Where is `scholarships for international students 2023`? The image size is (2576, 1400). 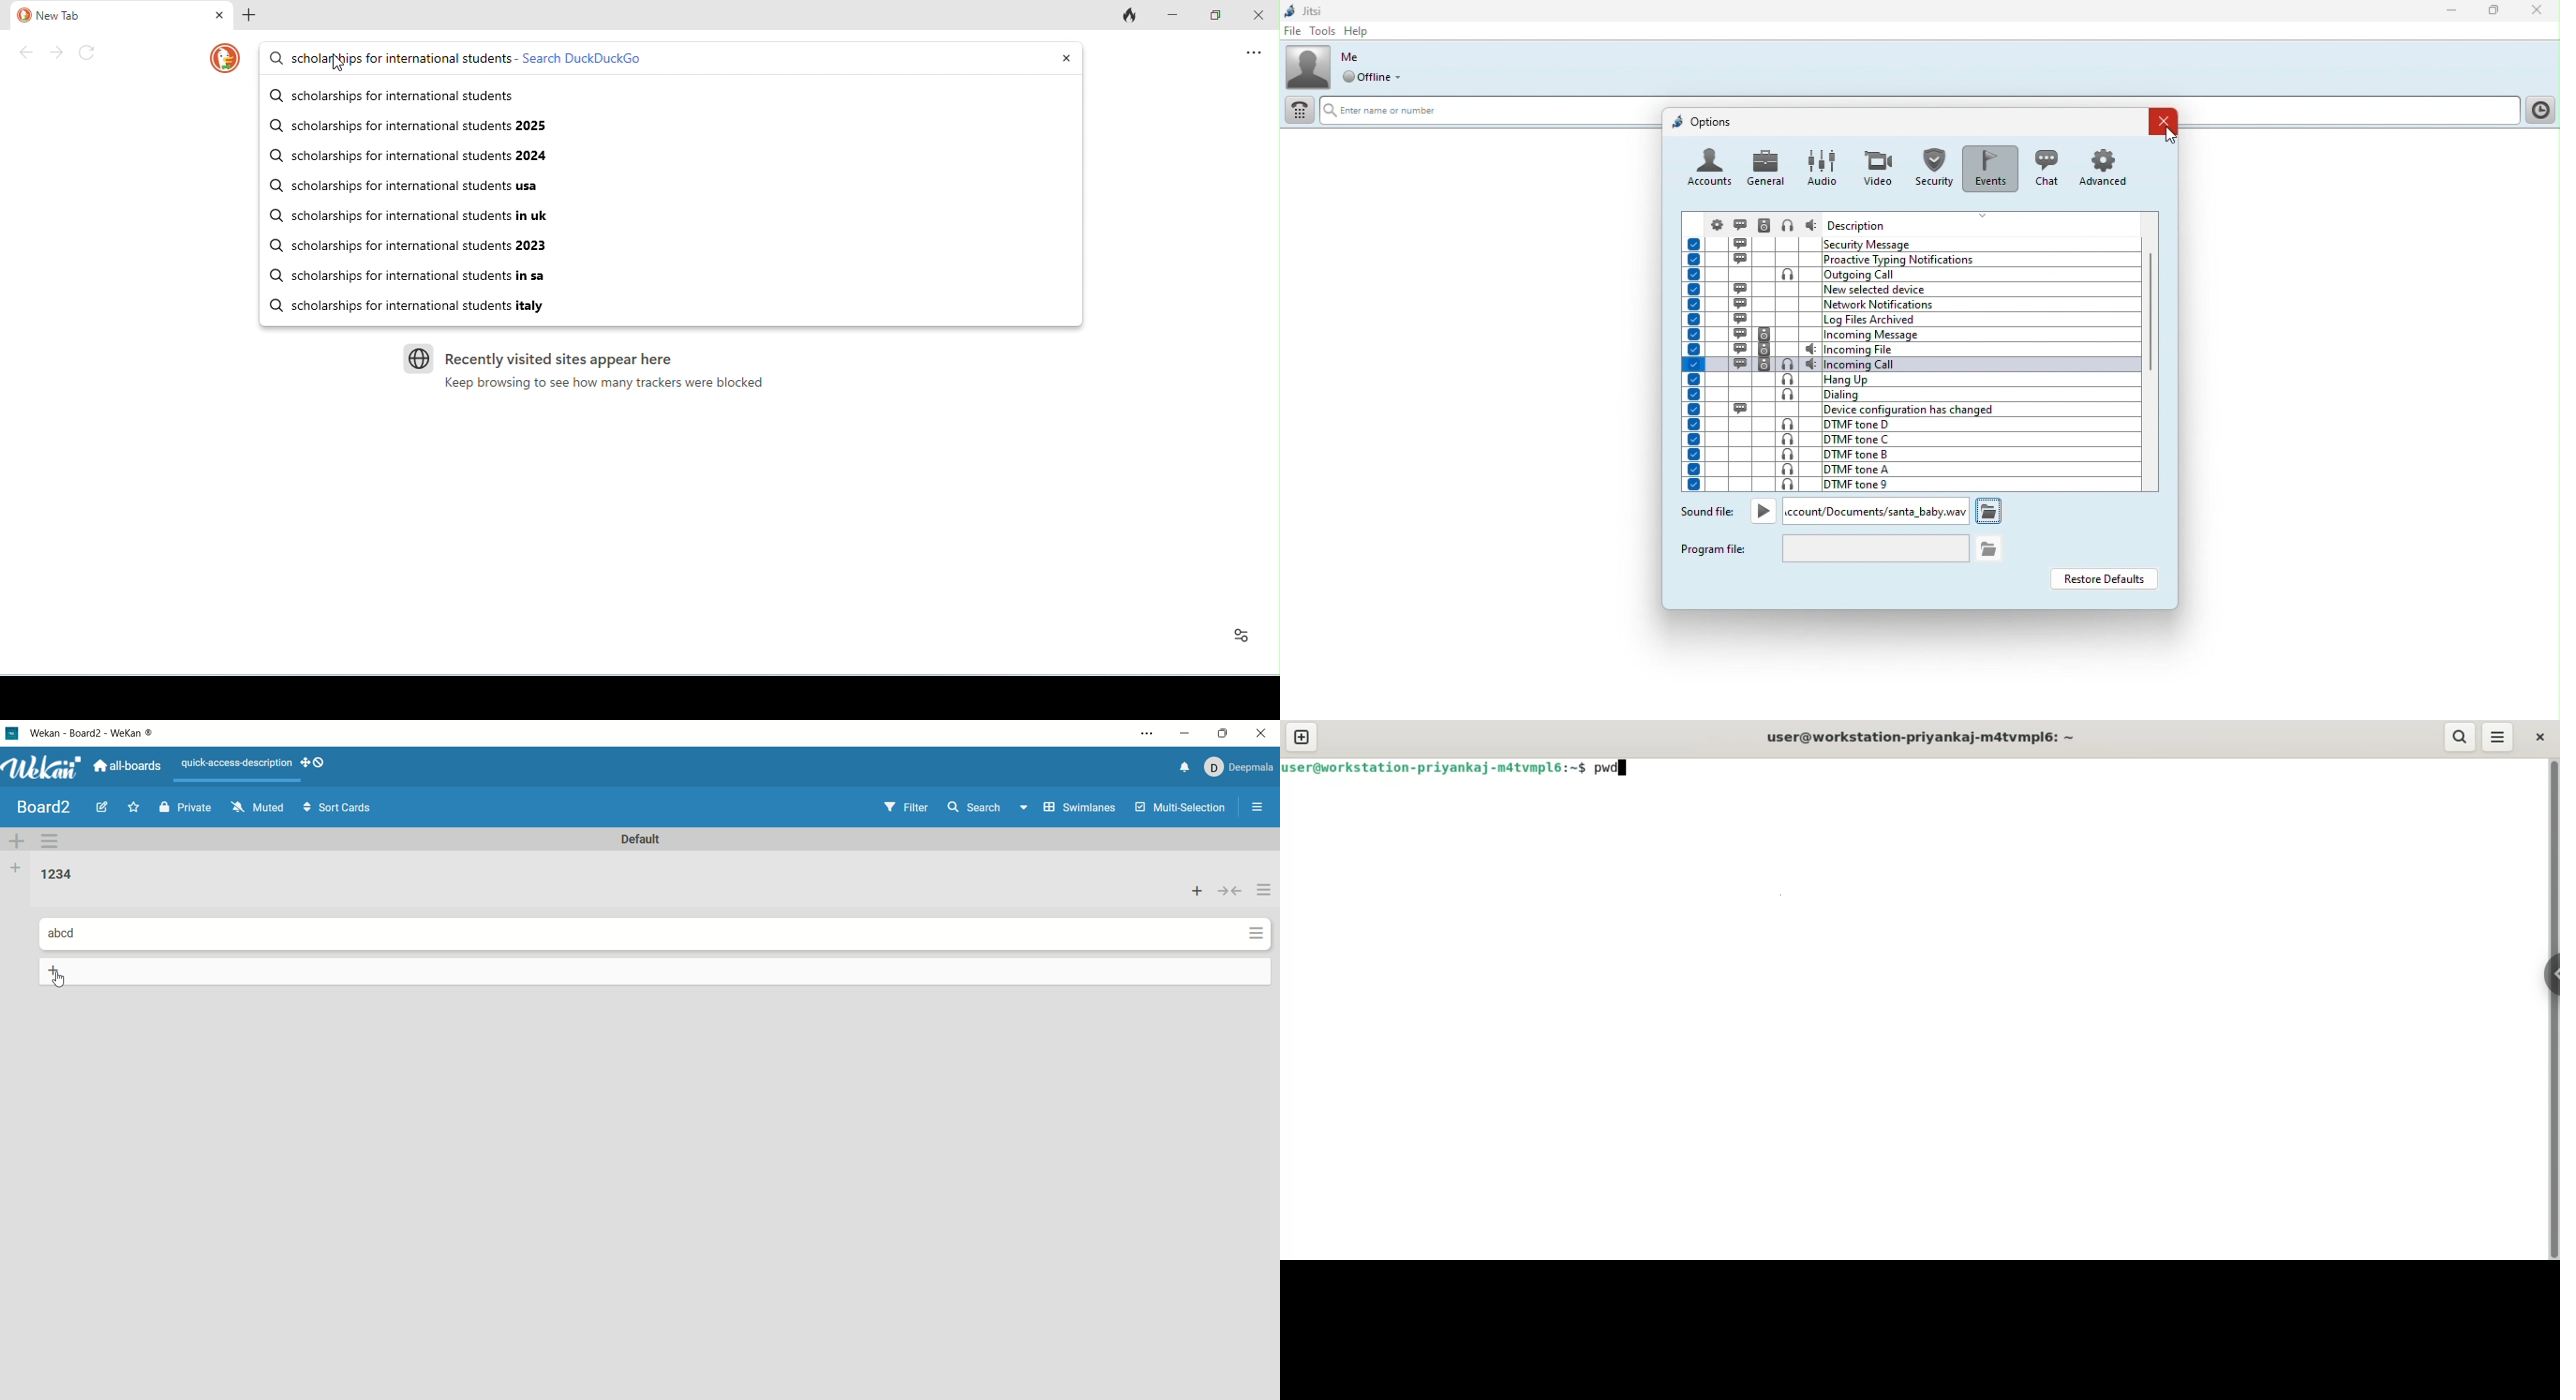 scholarships for international students 2023 is located at coordinates (421, 247).